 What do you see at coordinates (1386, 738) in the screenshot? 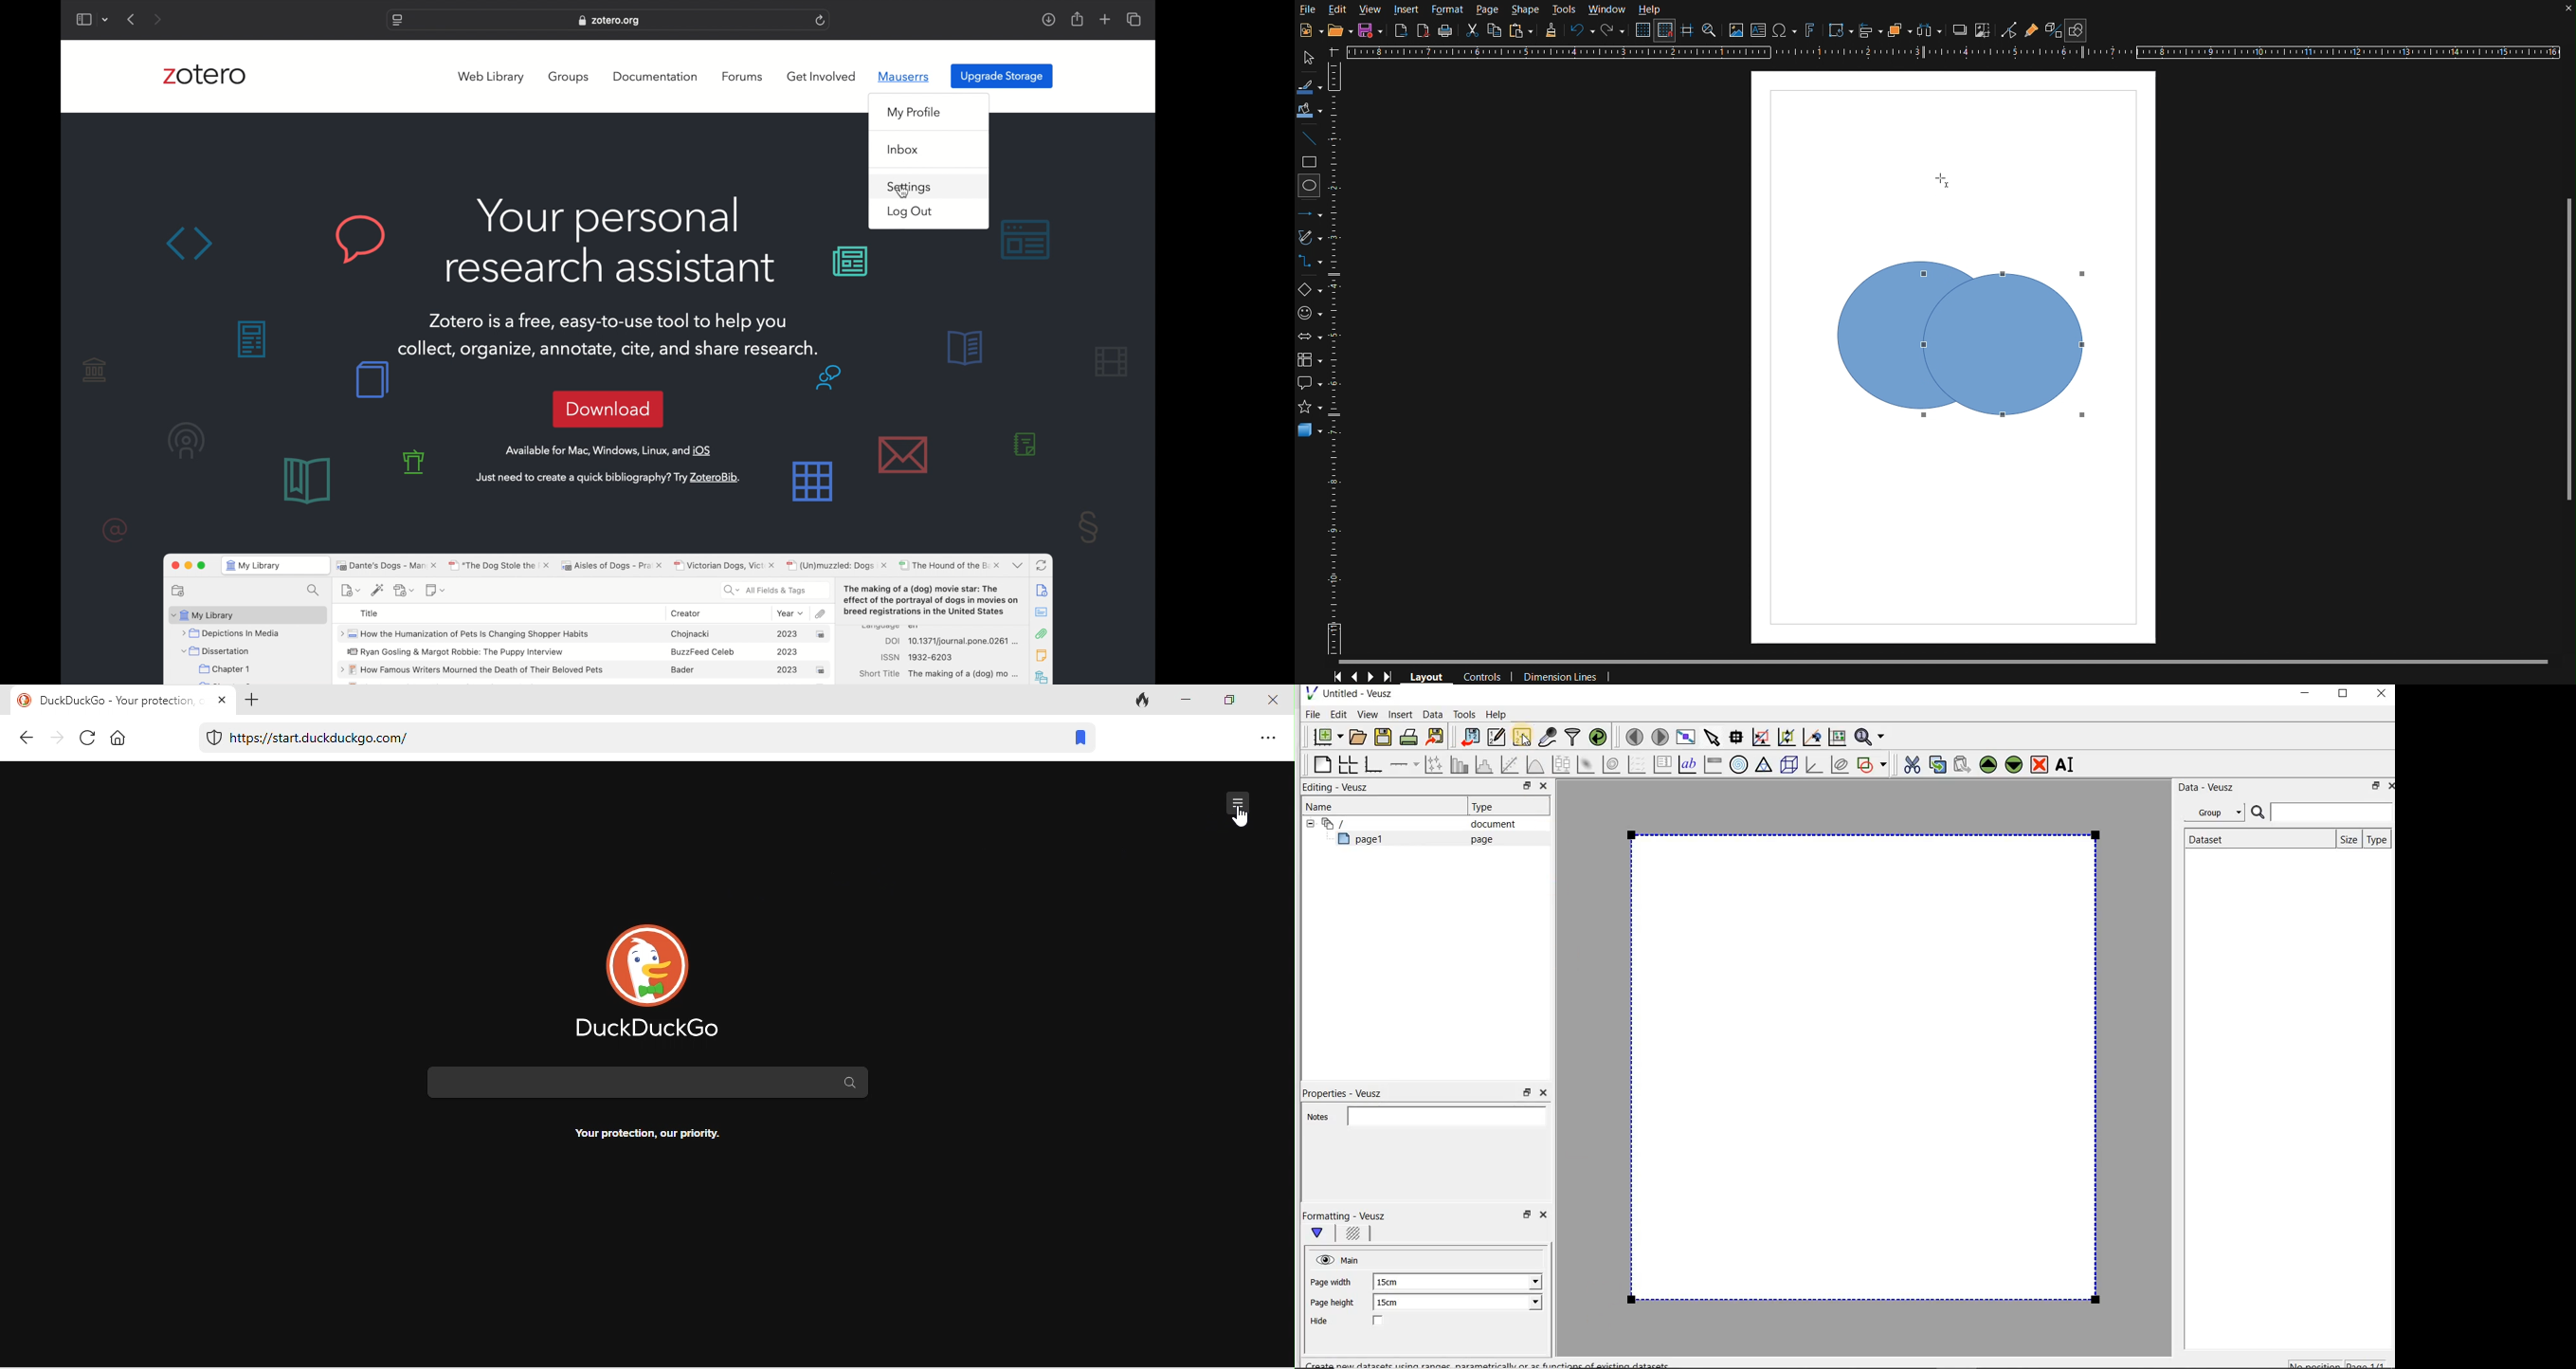
I see `save the document` at bounding box center [1386, 738].